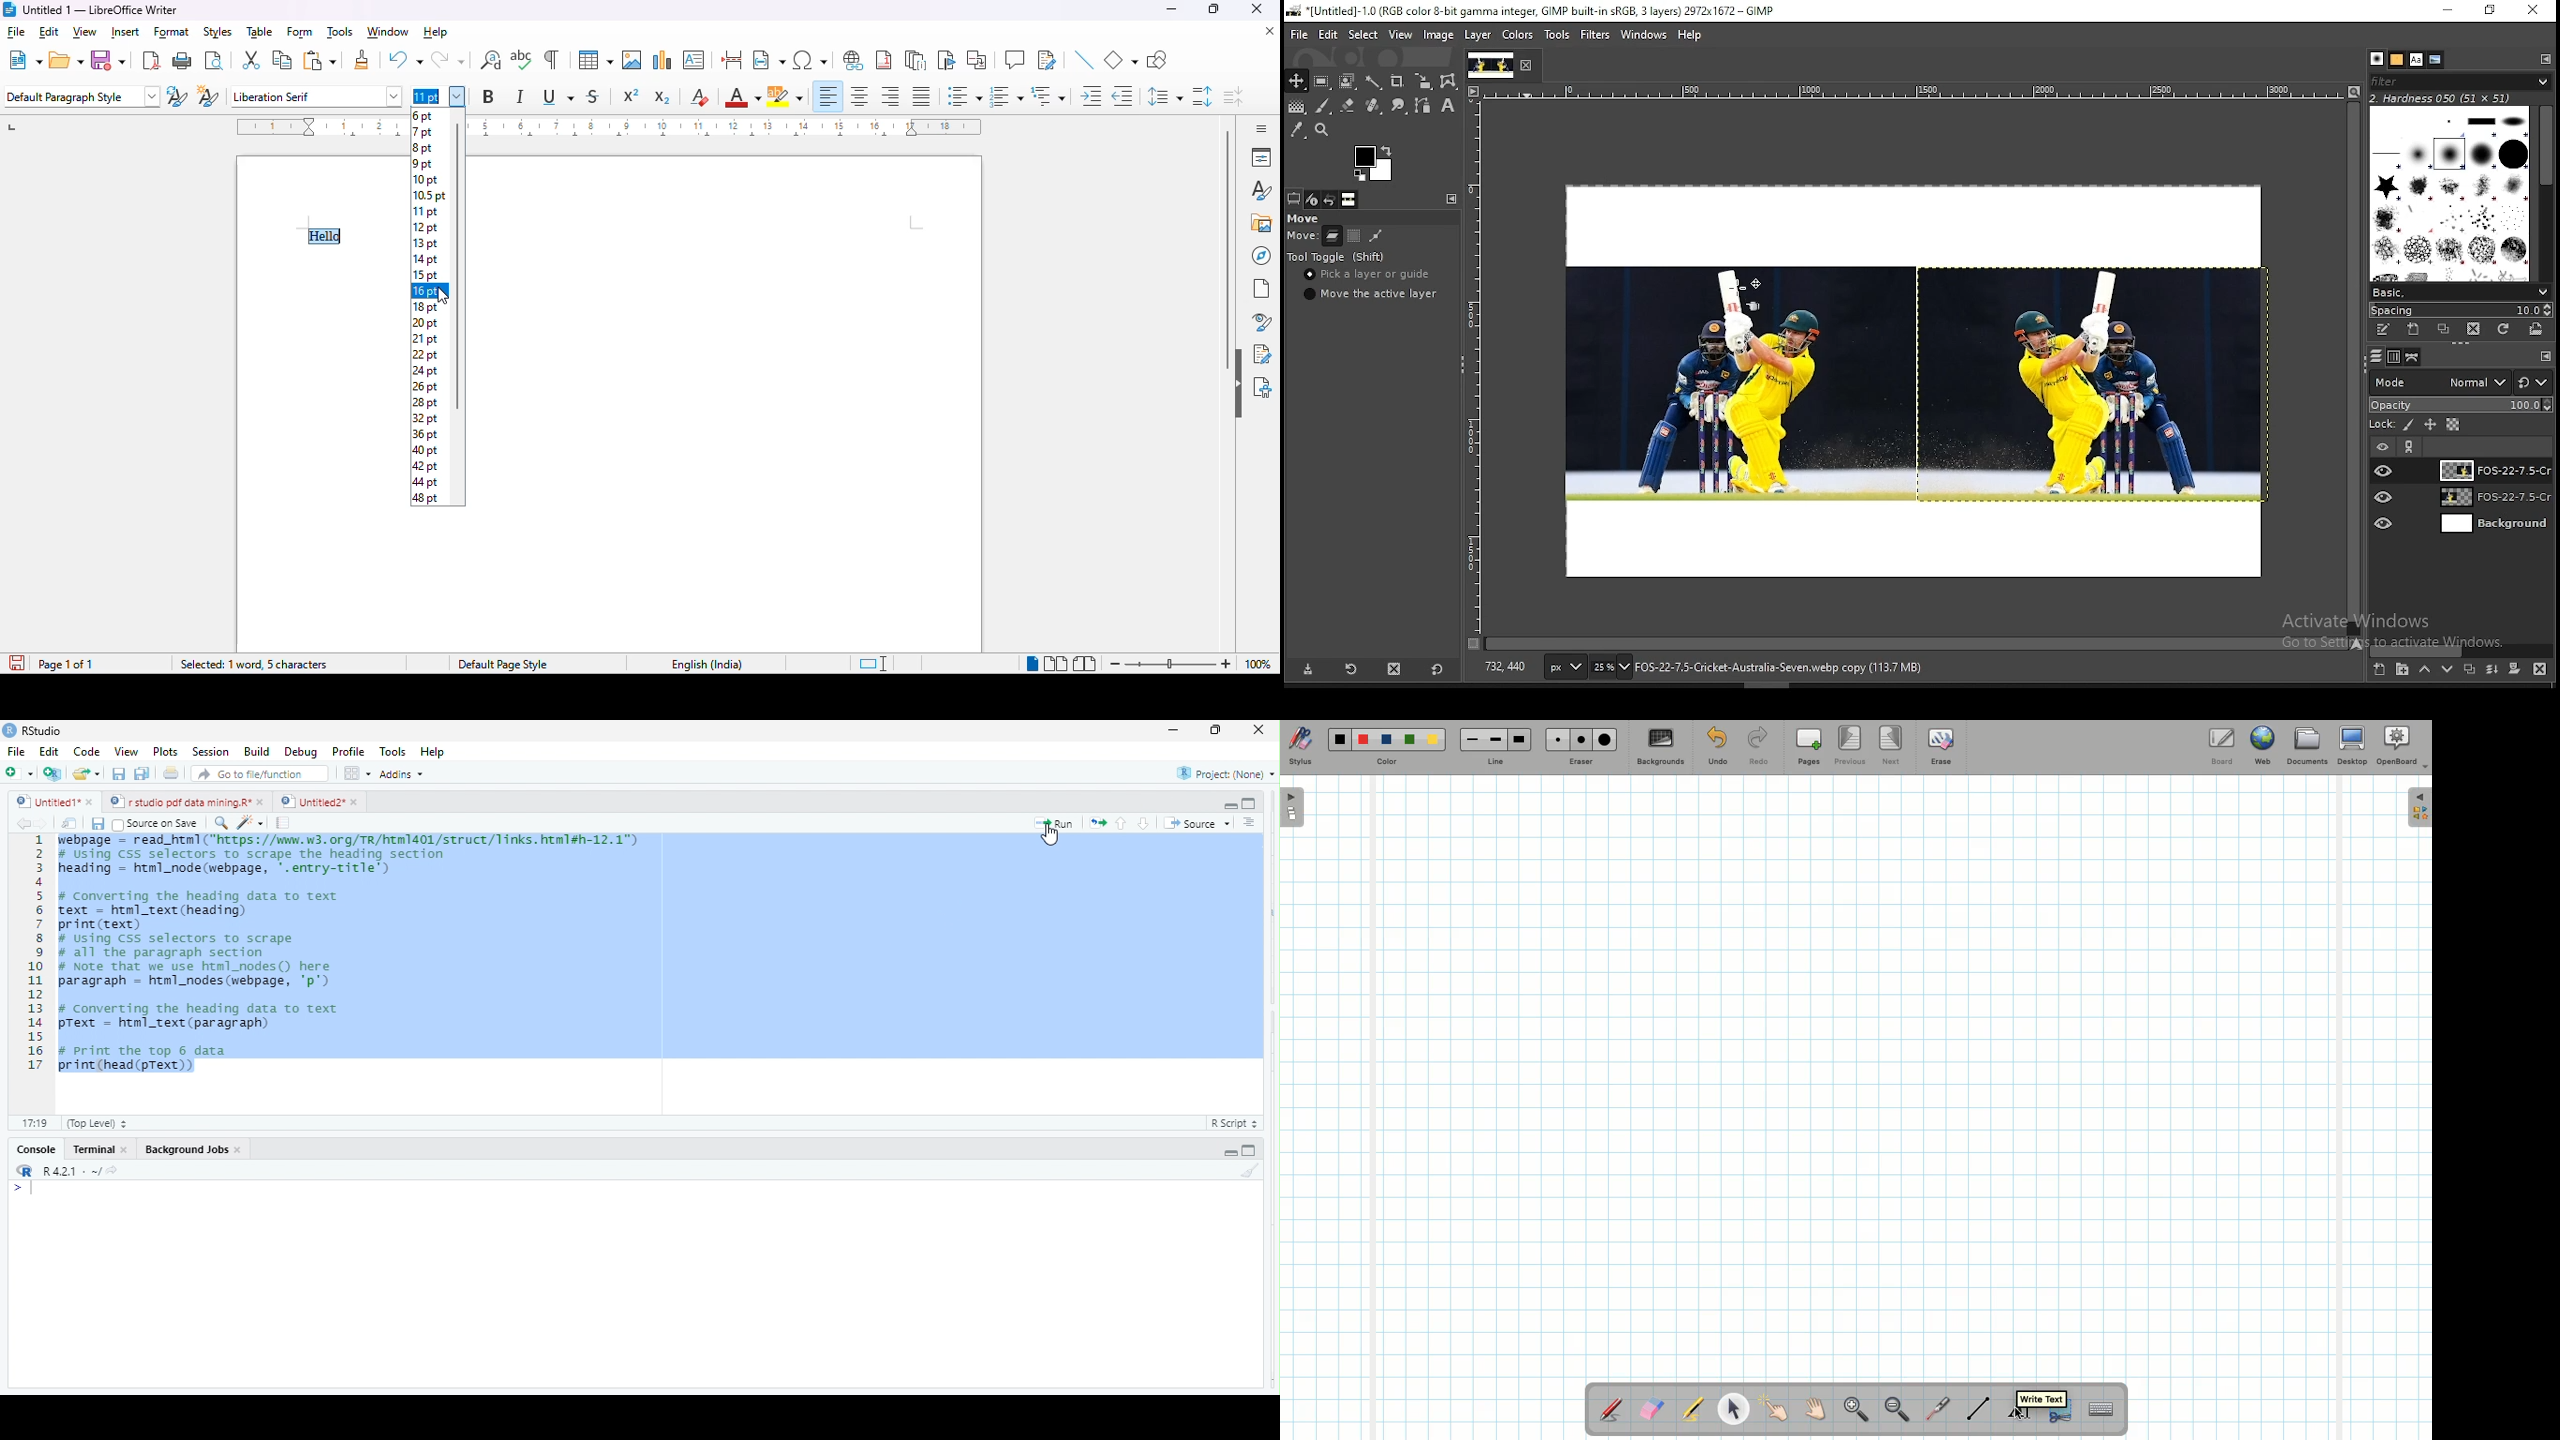  Describe the element at coordinates (50, 751) in the screenshot. I see `Edit` at that location.